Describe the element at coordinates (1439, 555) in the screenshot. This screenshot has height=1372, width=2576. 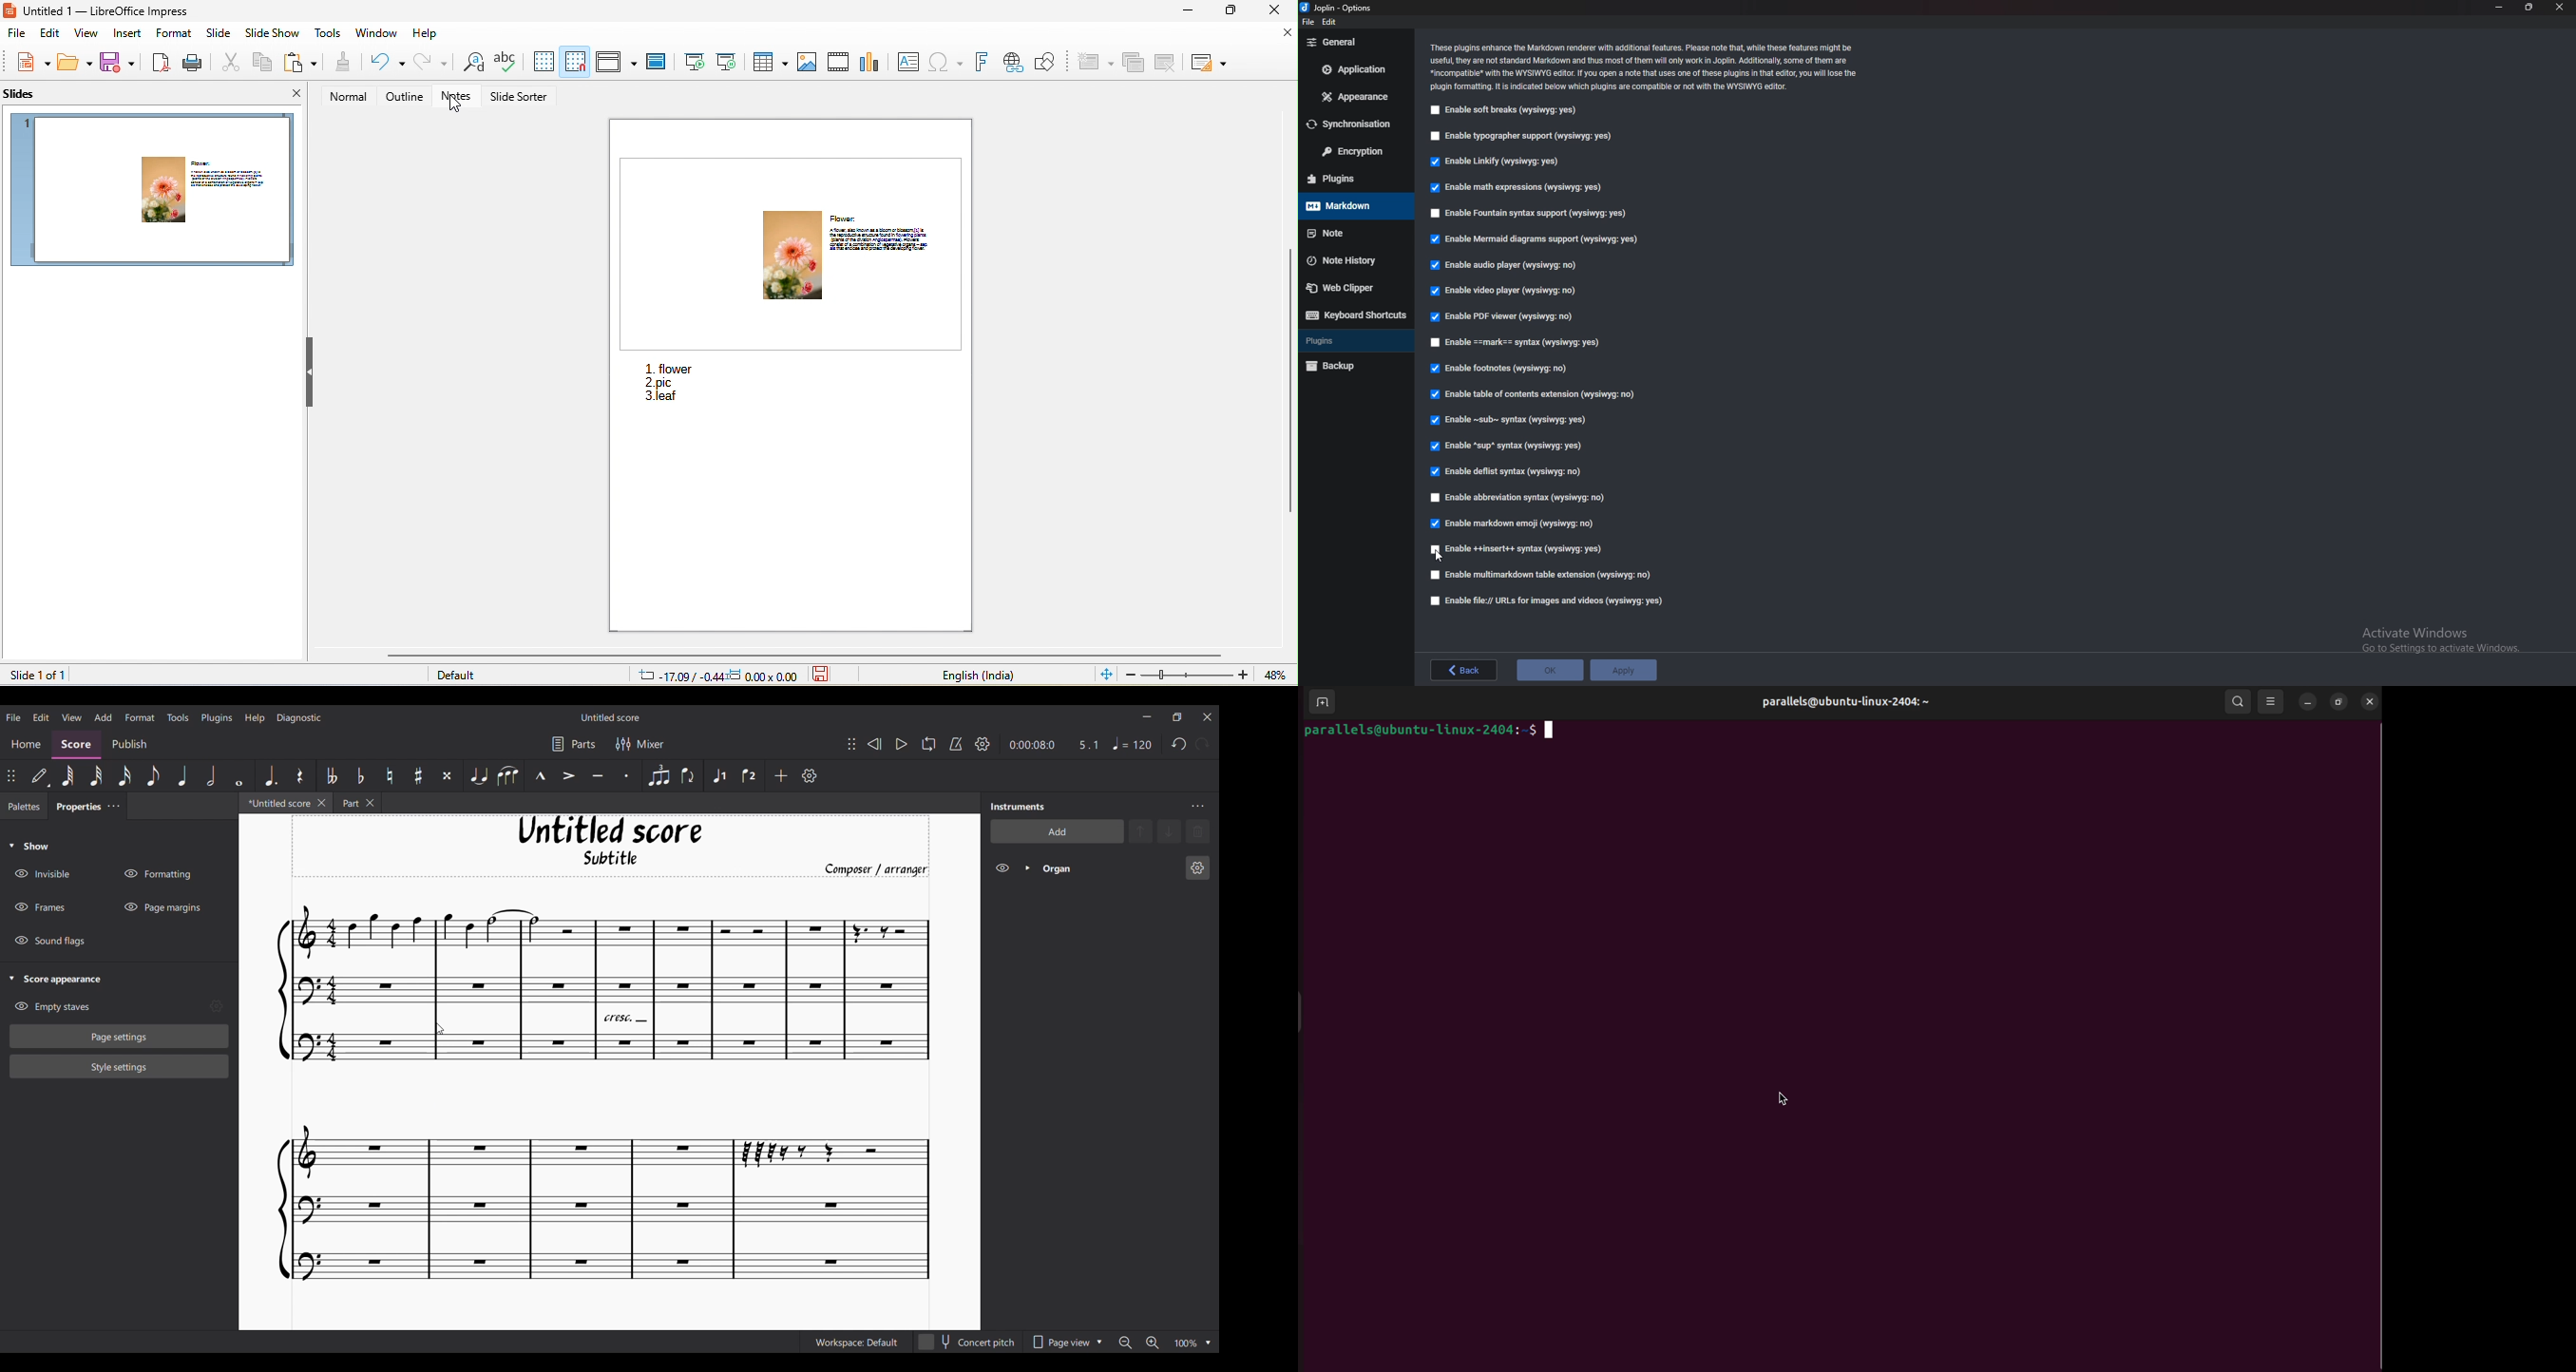
I see `cursor` at that location.